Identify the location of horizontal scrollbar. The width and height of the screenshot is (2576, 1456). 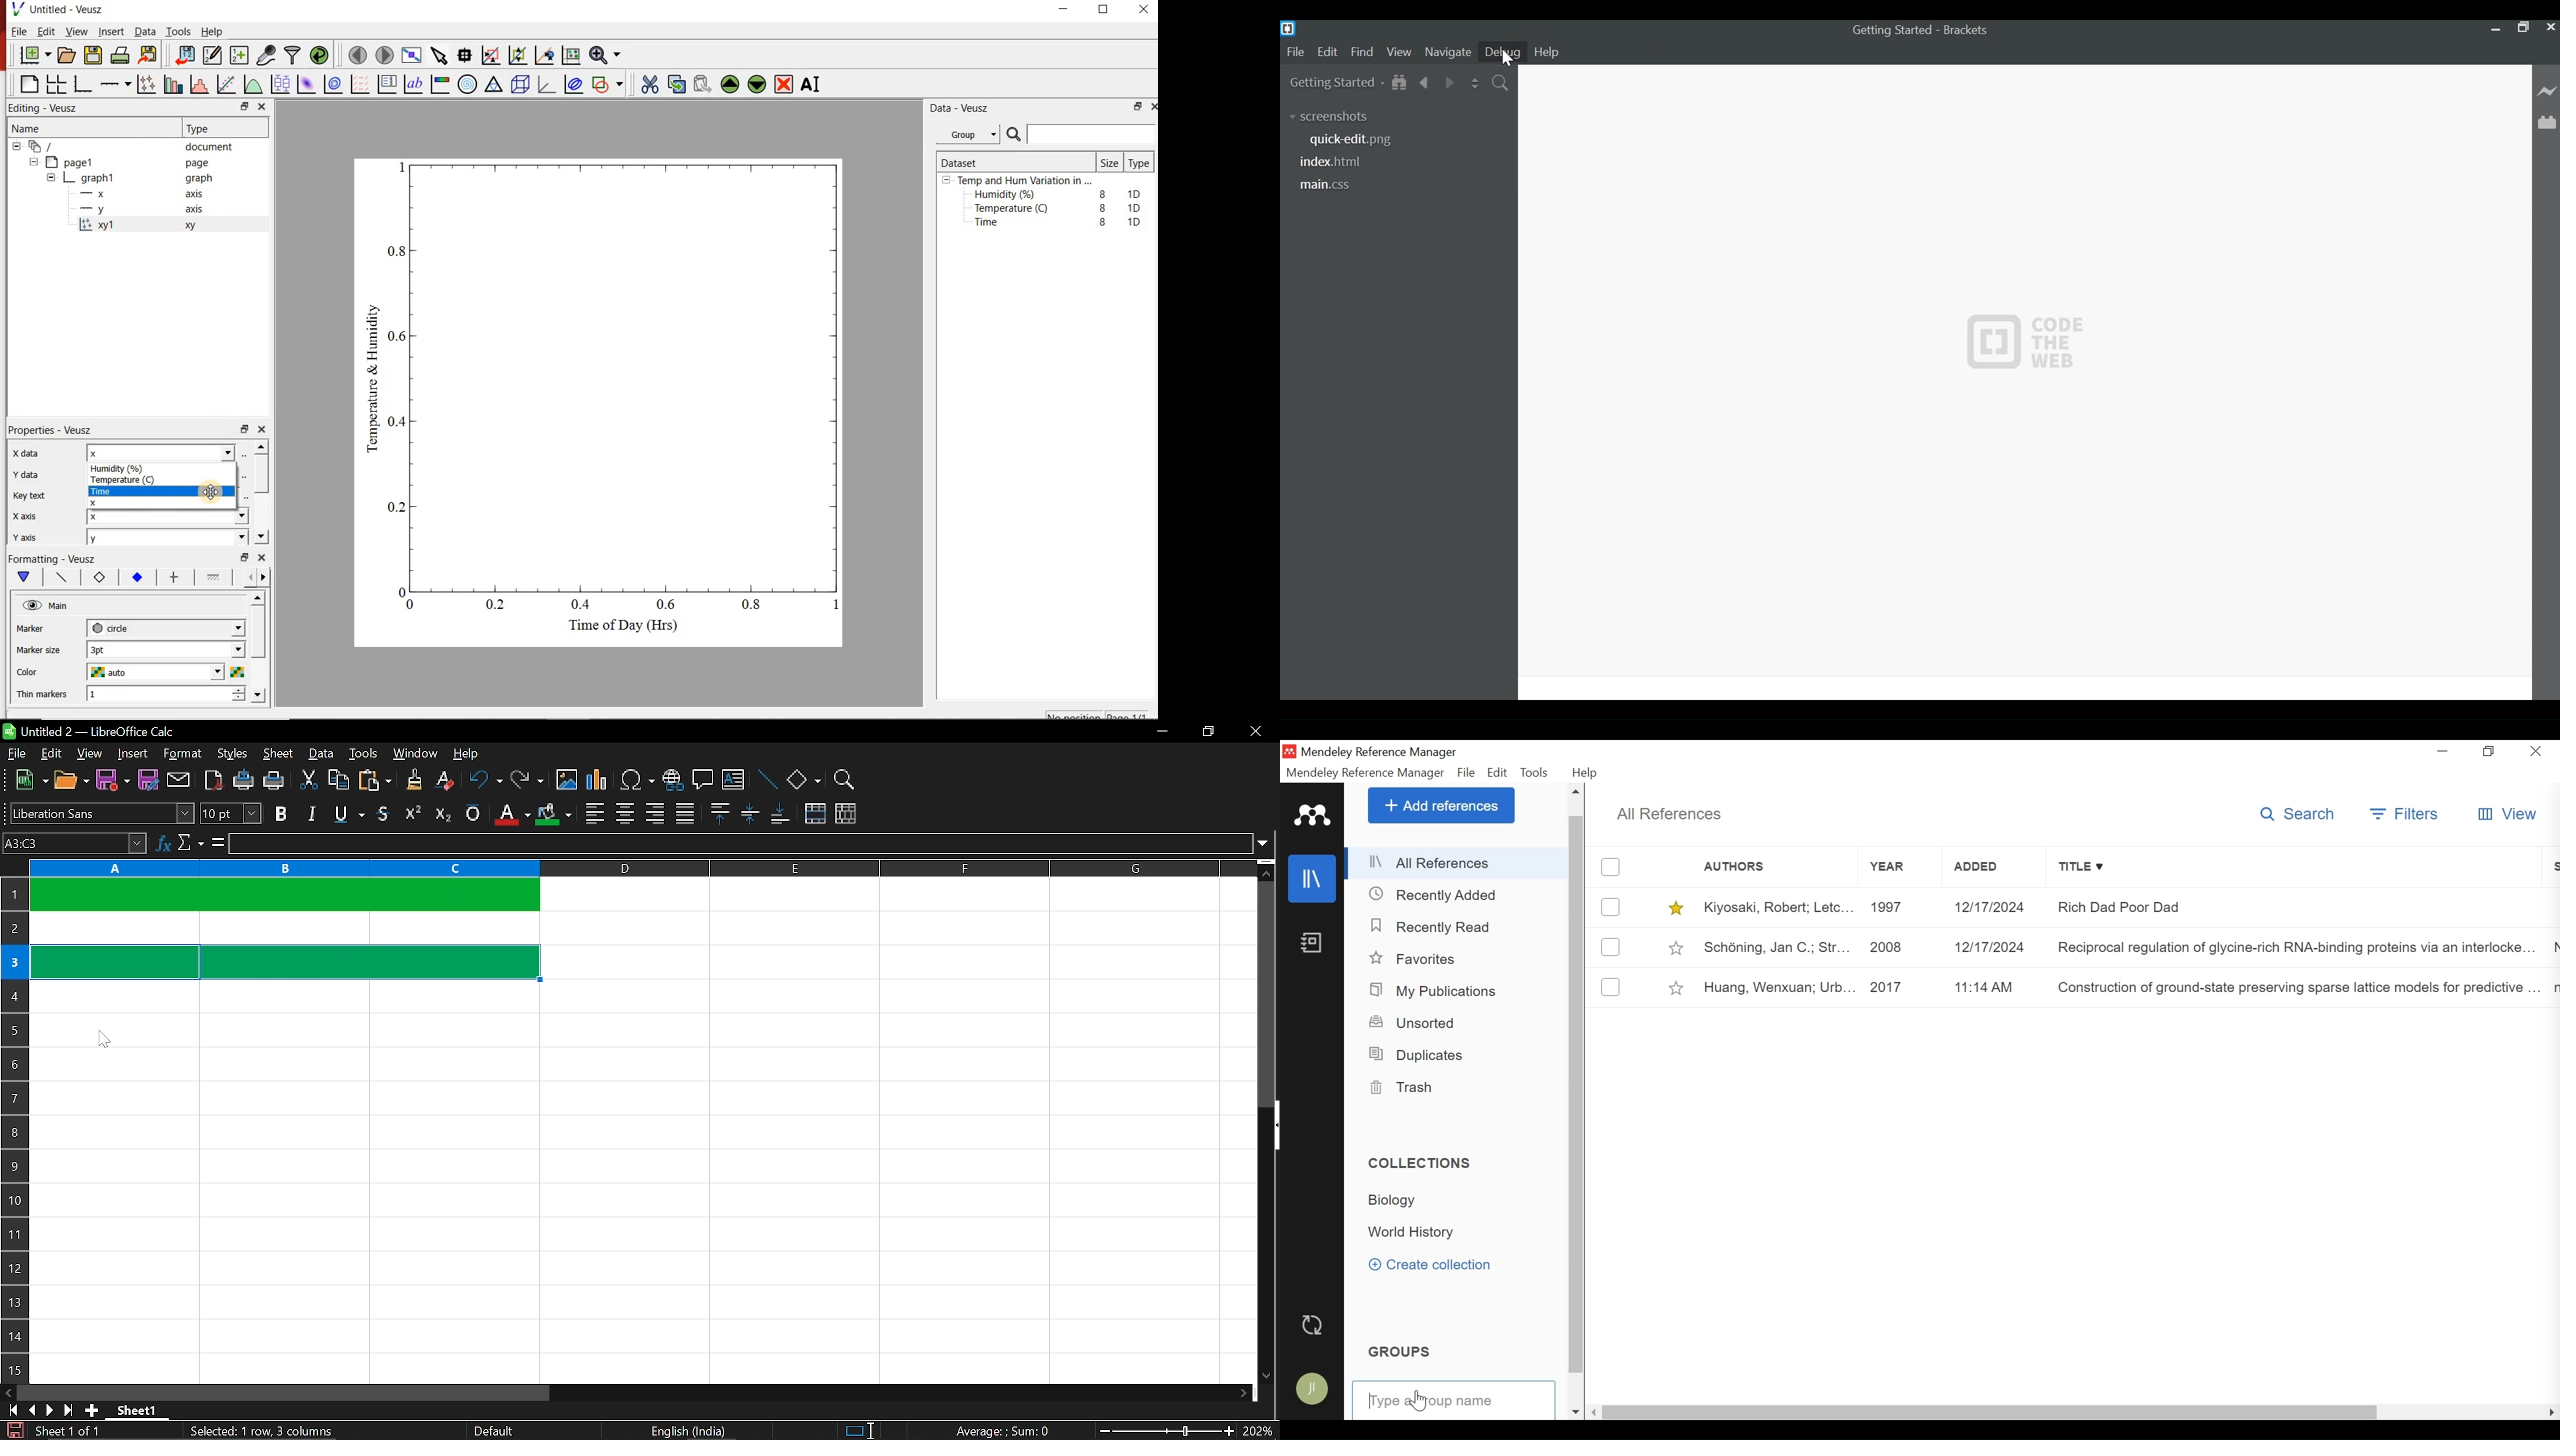
(284, 1393).